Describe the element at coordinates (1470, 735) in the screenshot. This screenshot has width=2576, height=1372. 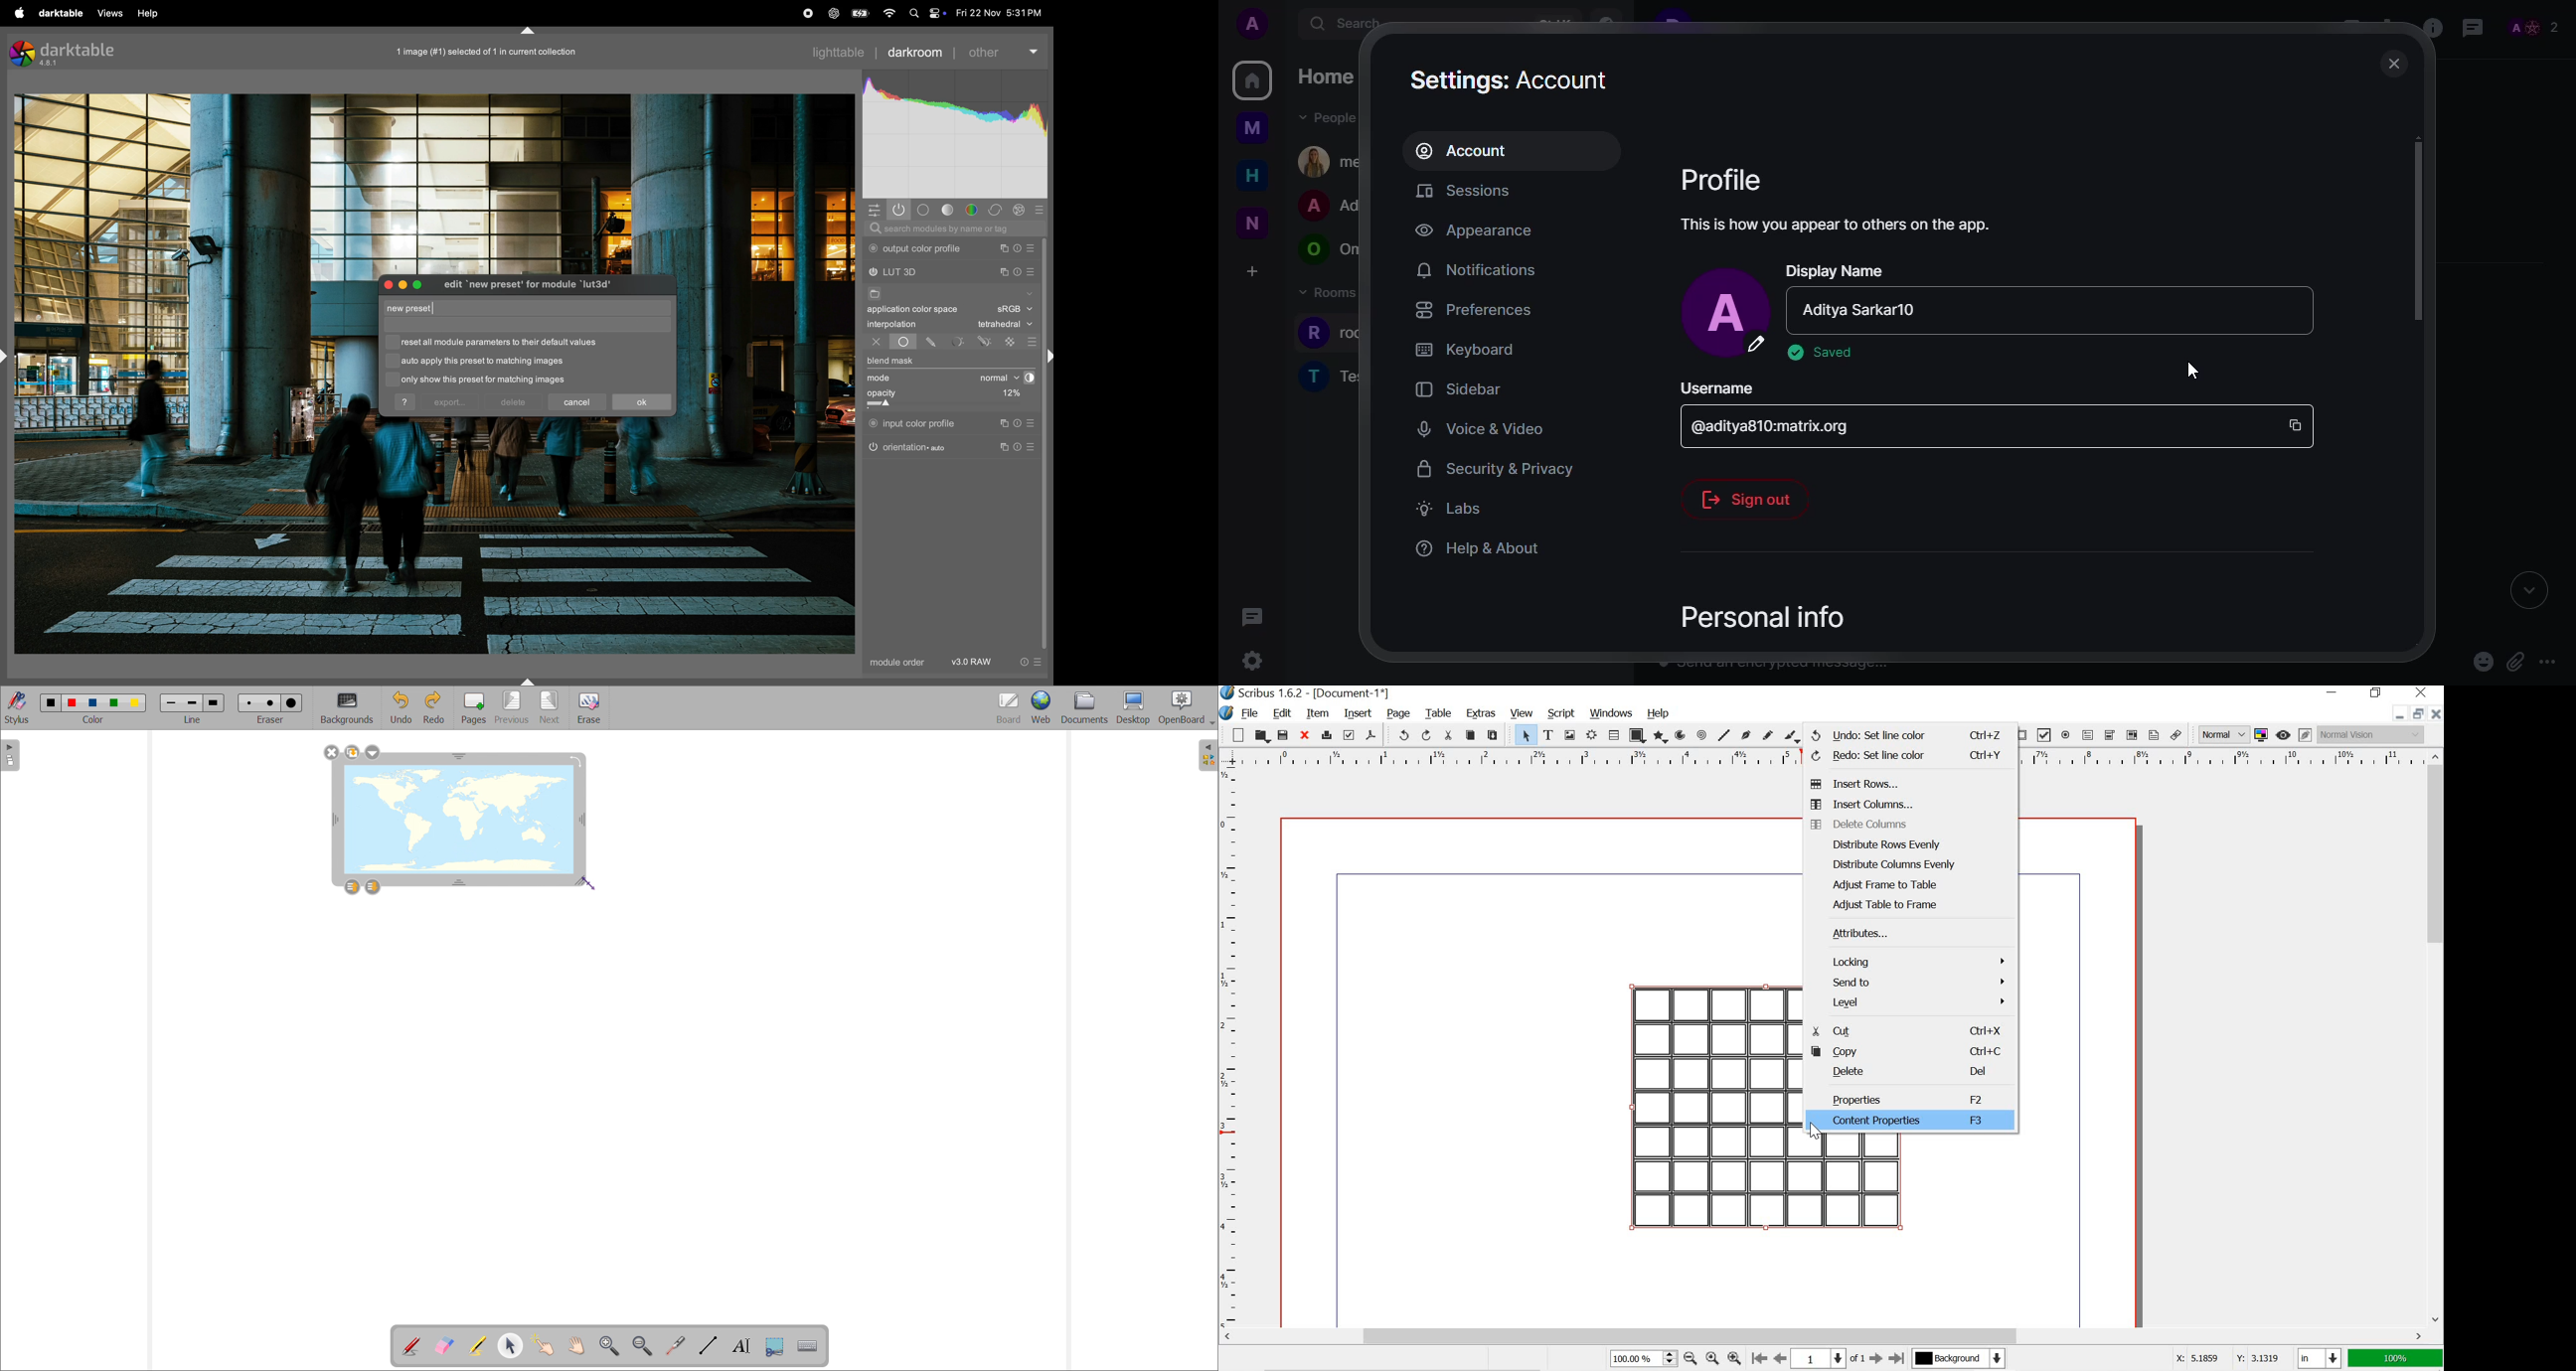
I see `copy` at that location.